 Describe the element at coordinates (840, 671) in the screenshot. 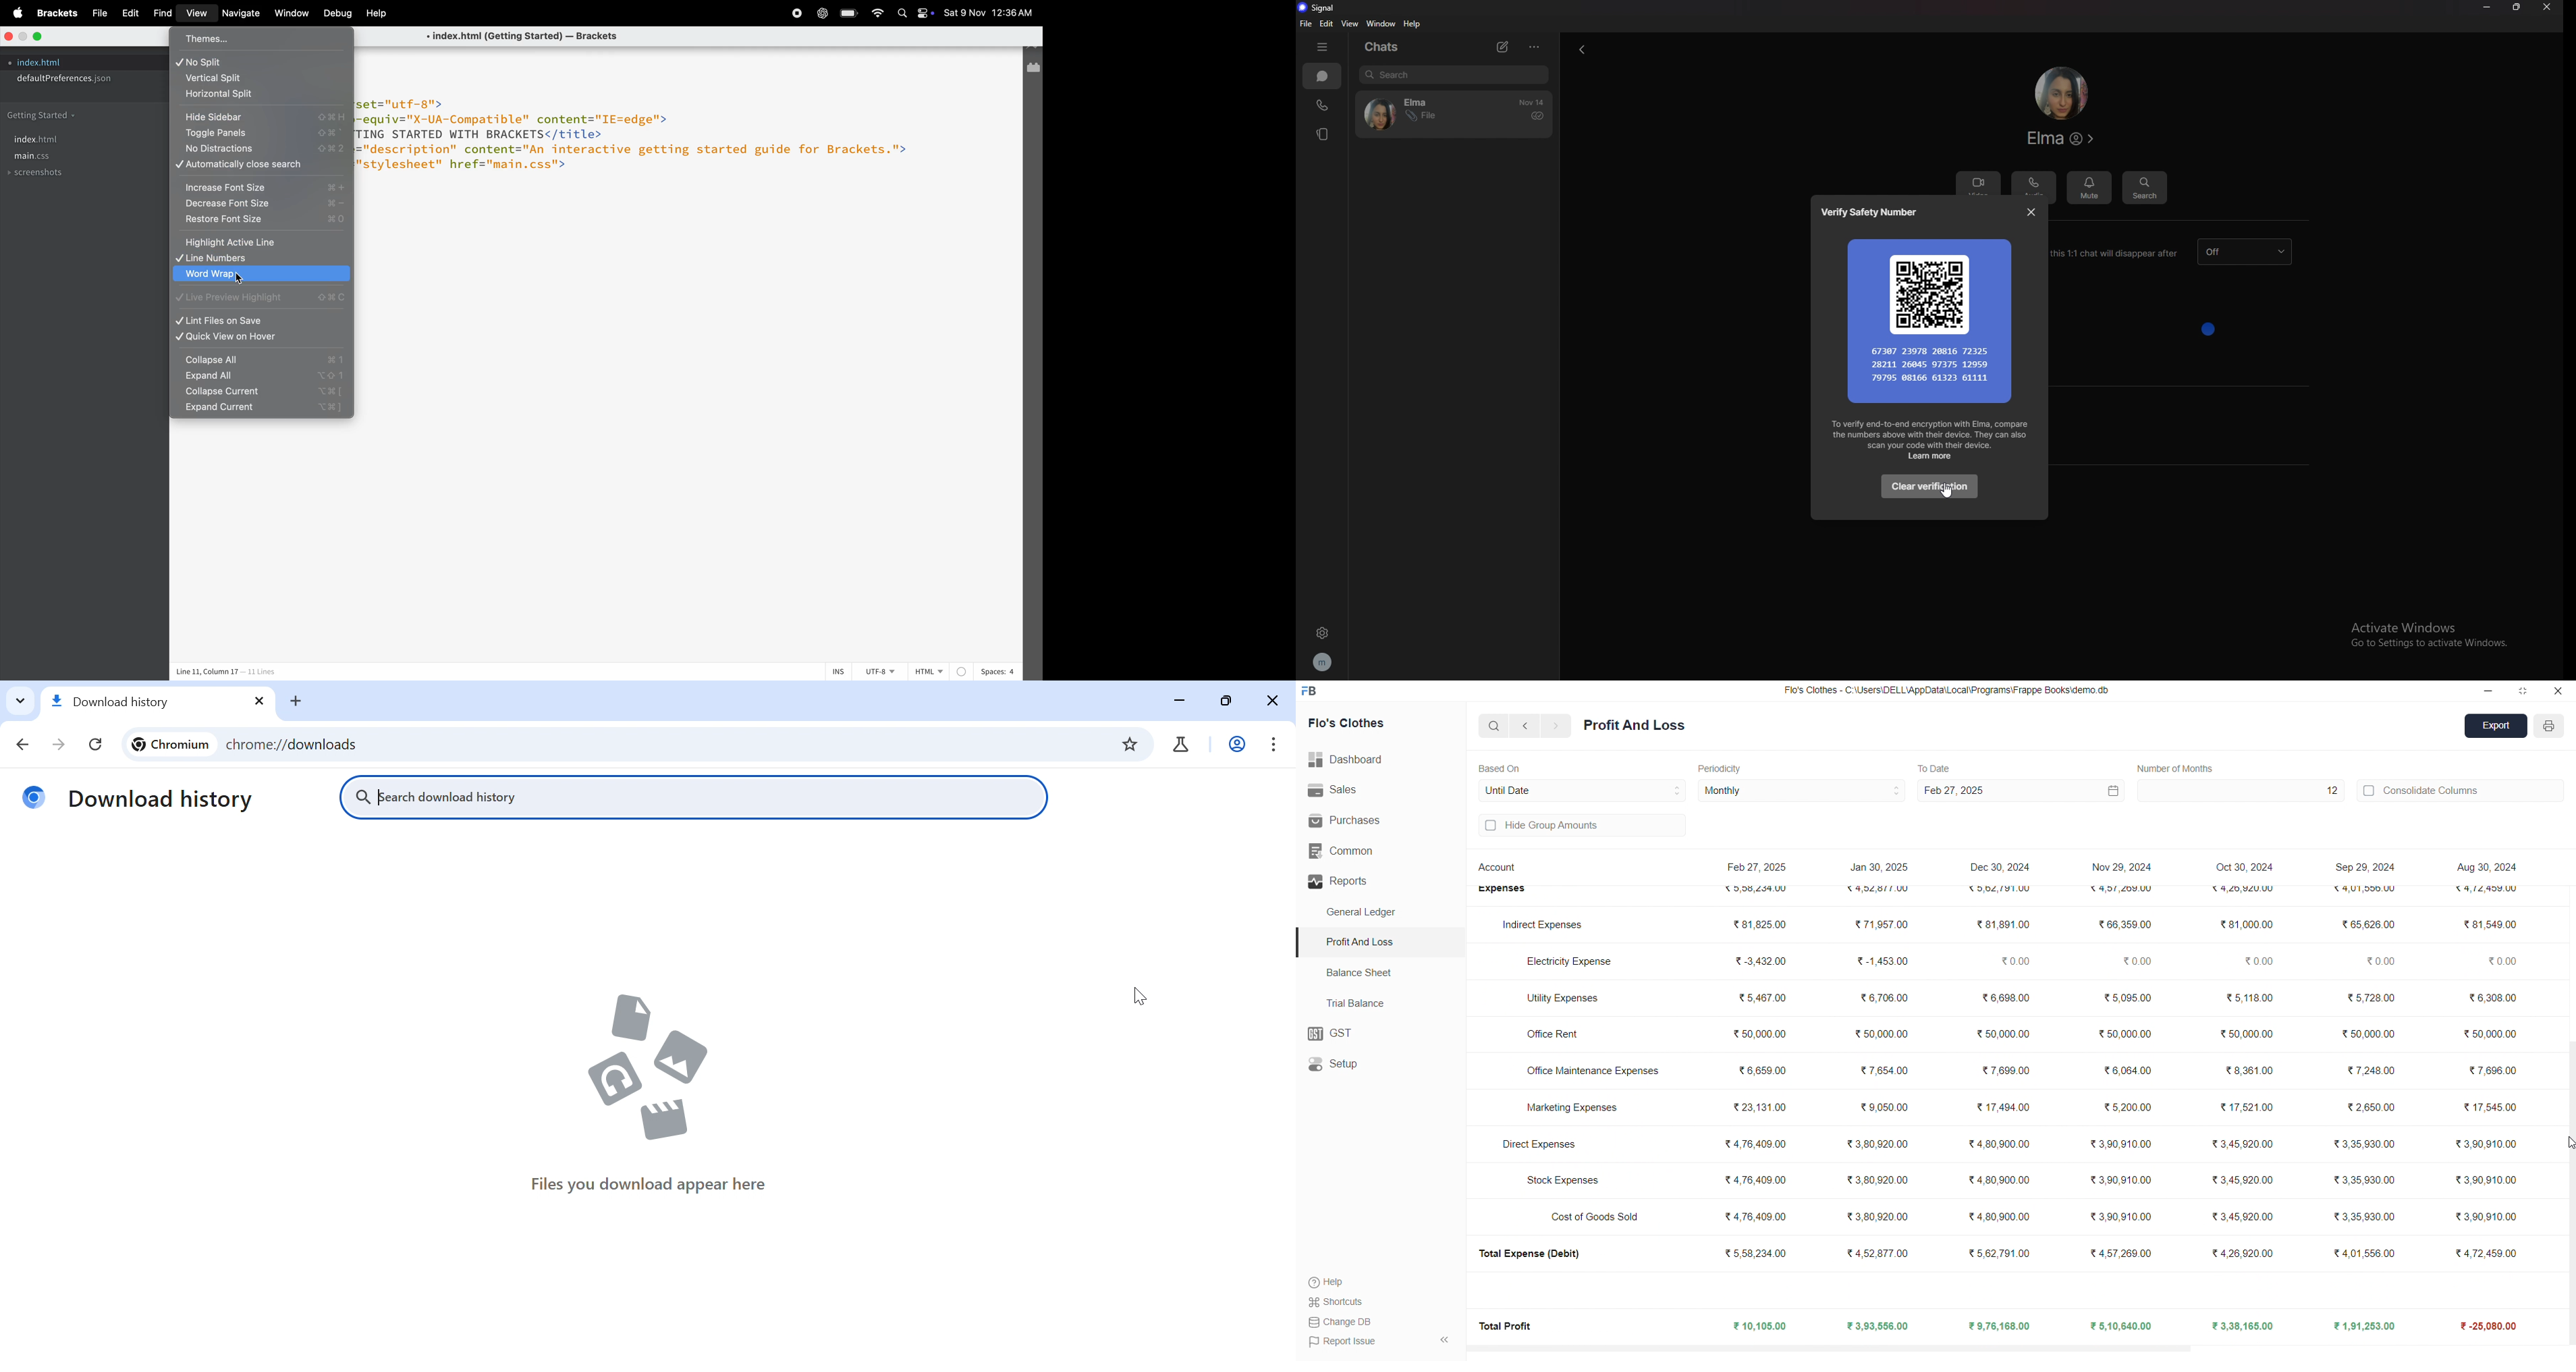

I see `ins` at that location.